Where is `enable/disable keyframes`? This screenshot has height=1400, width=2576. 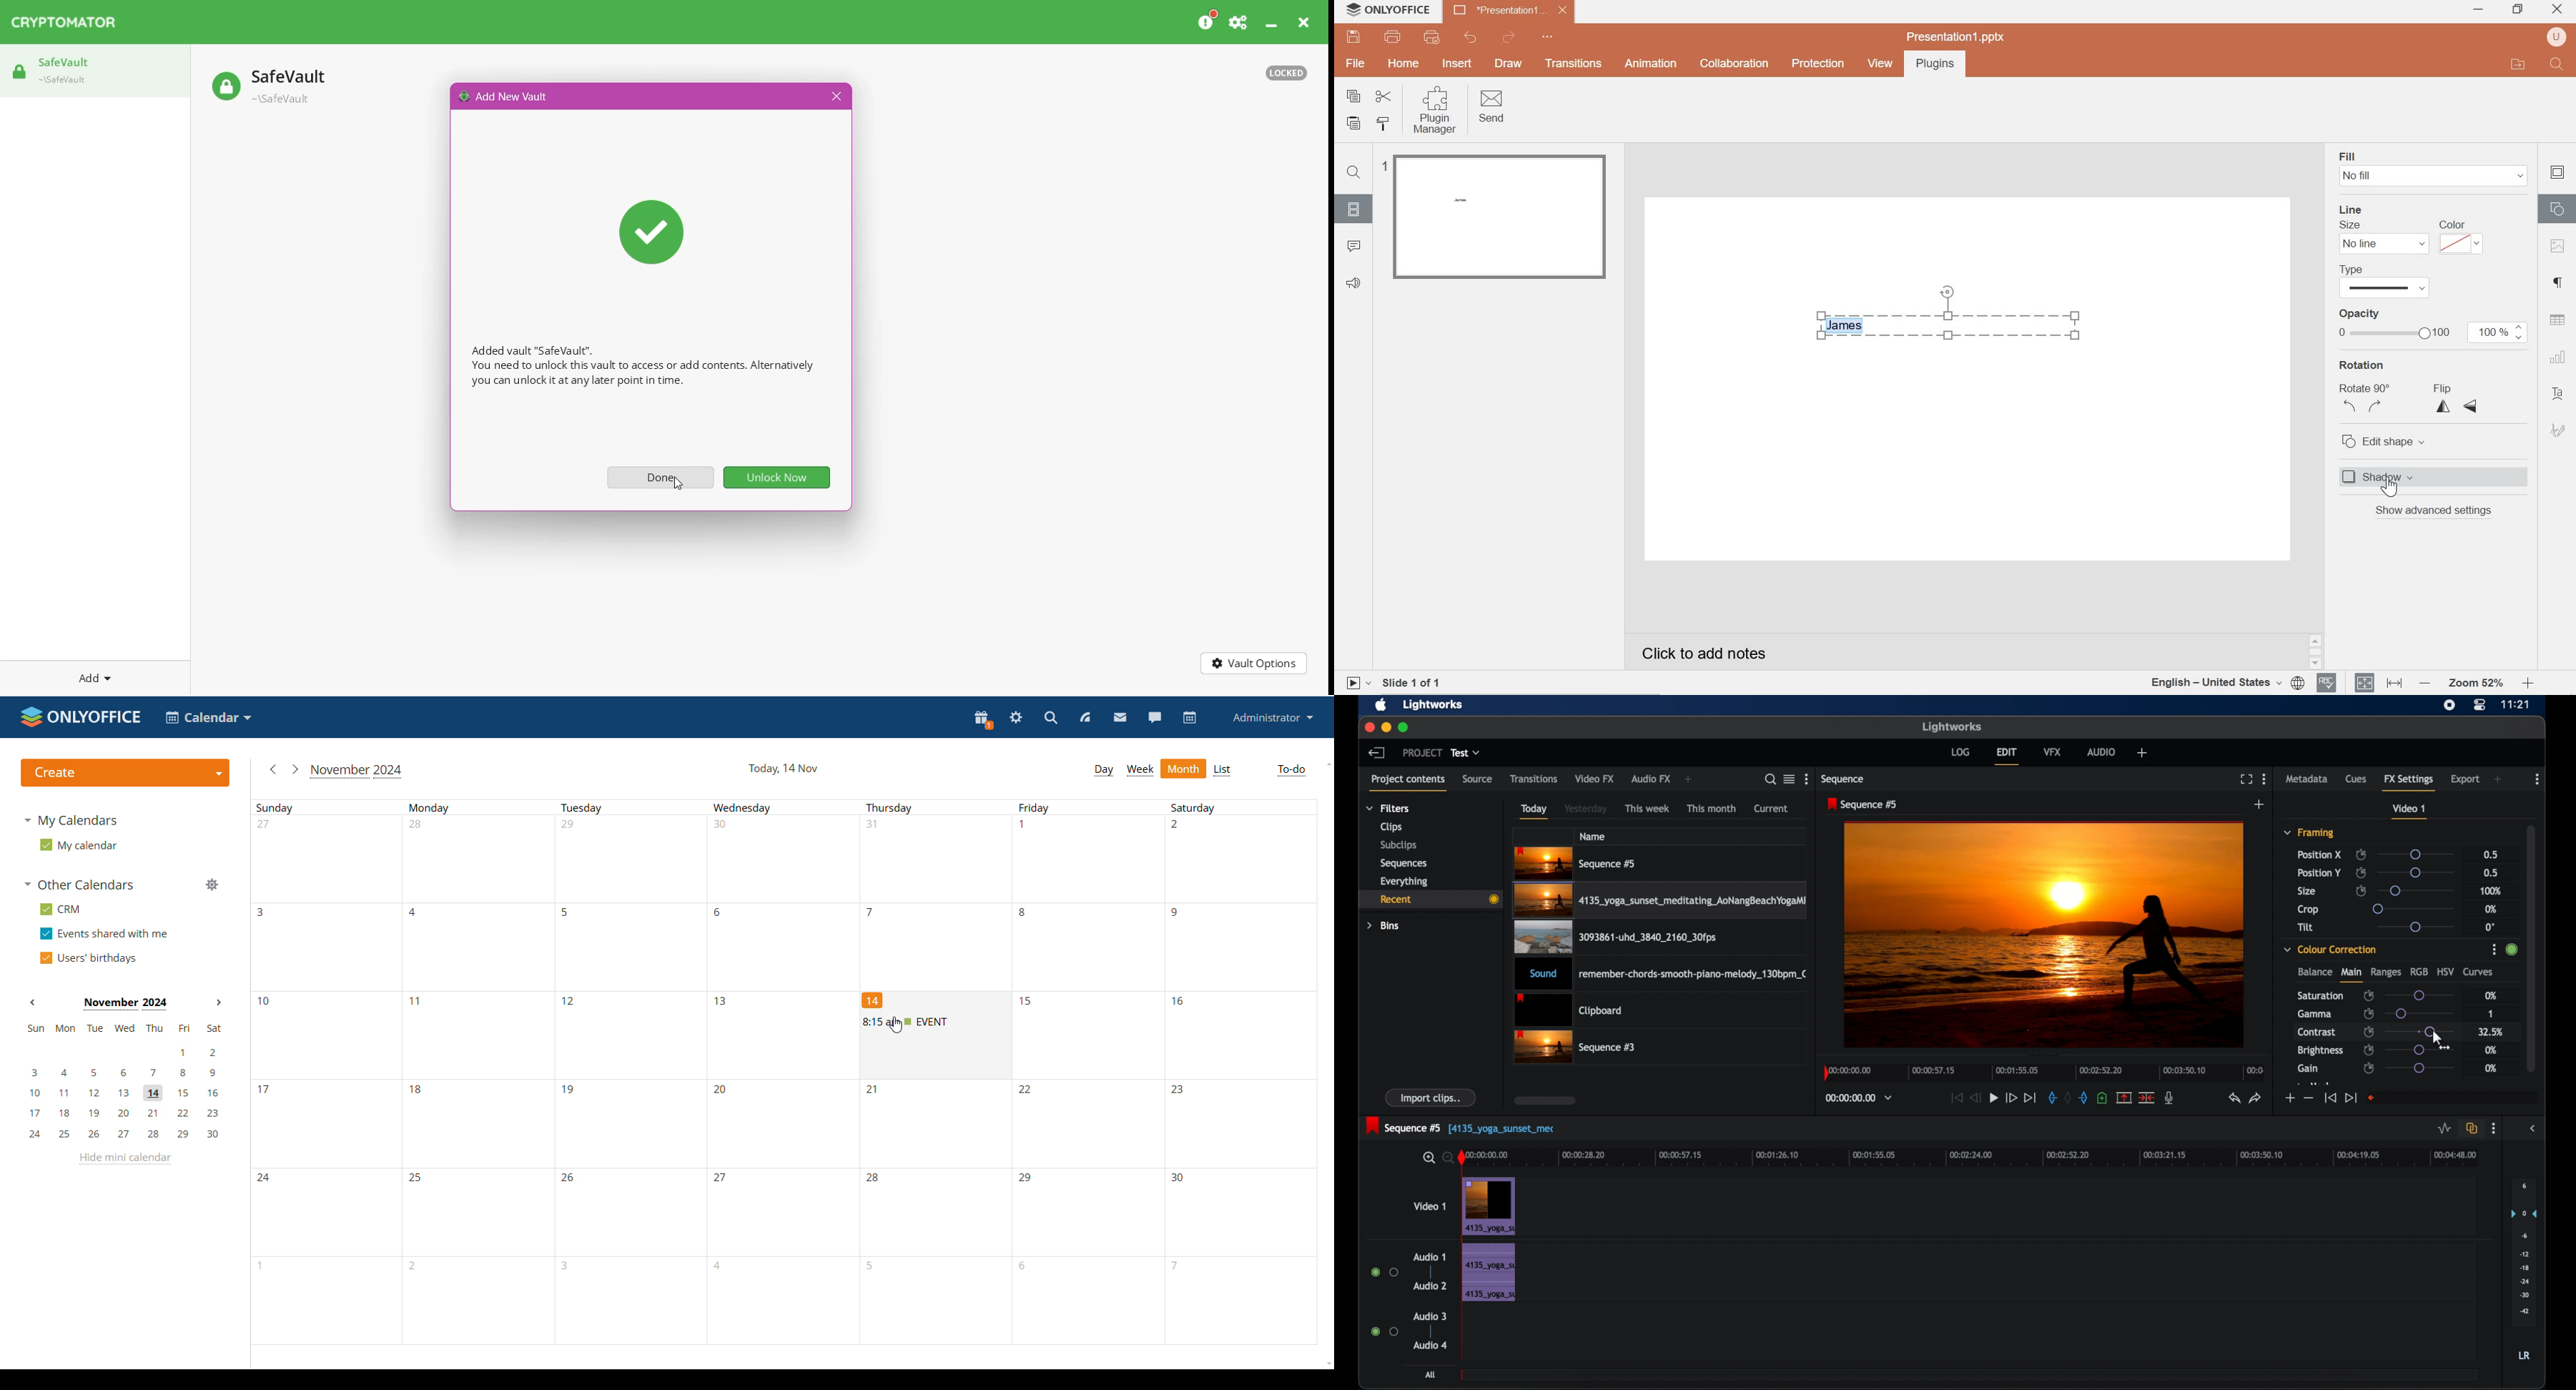 enable/disable keyframes is located at coordinates (2369, 1031).